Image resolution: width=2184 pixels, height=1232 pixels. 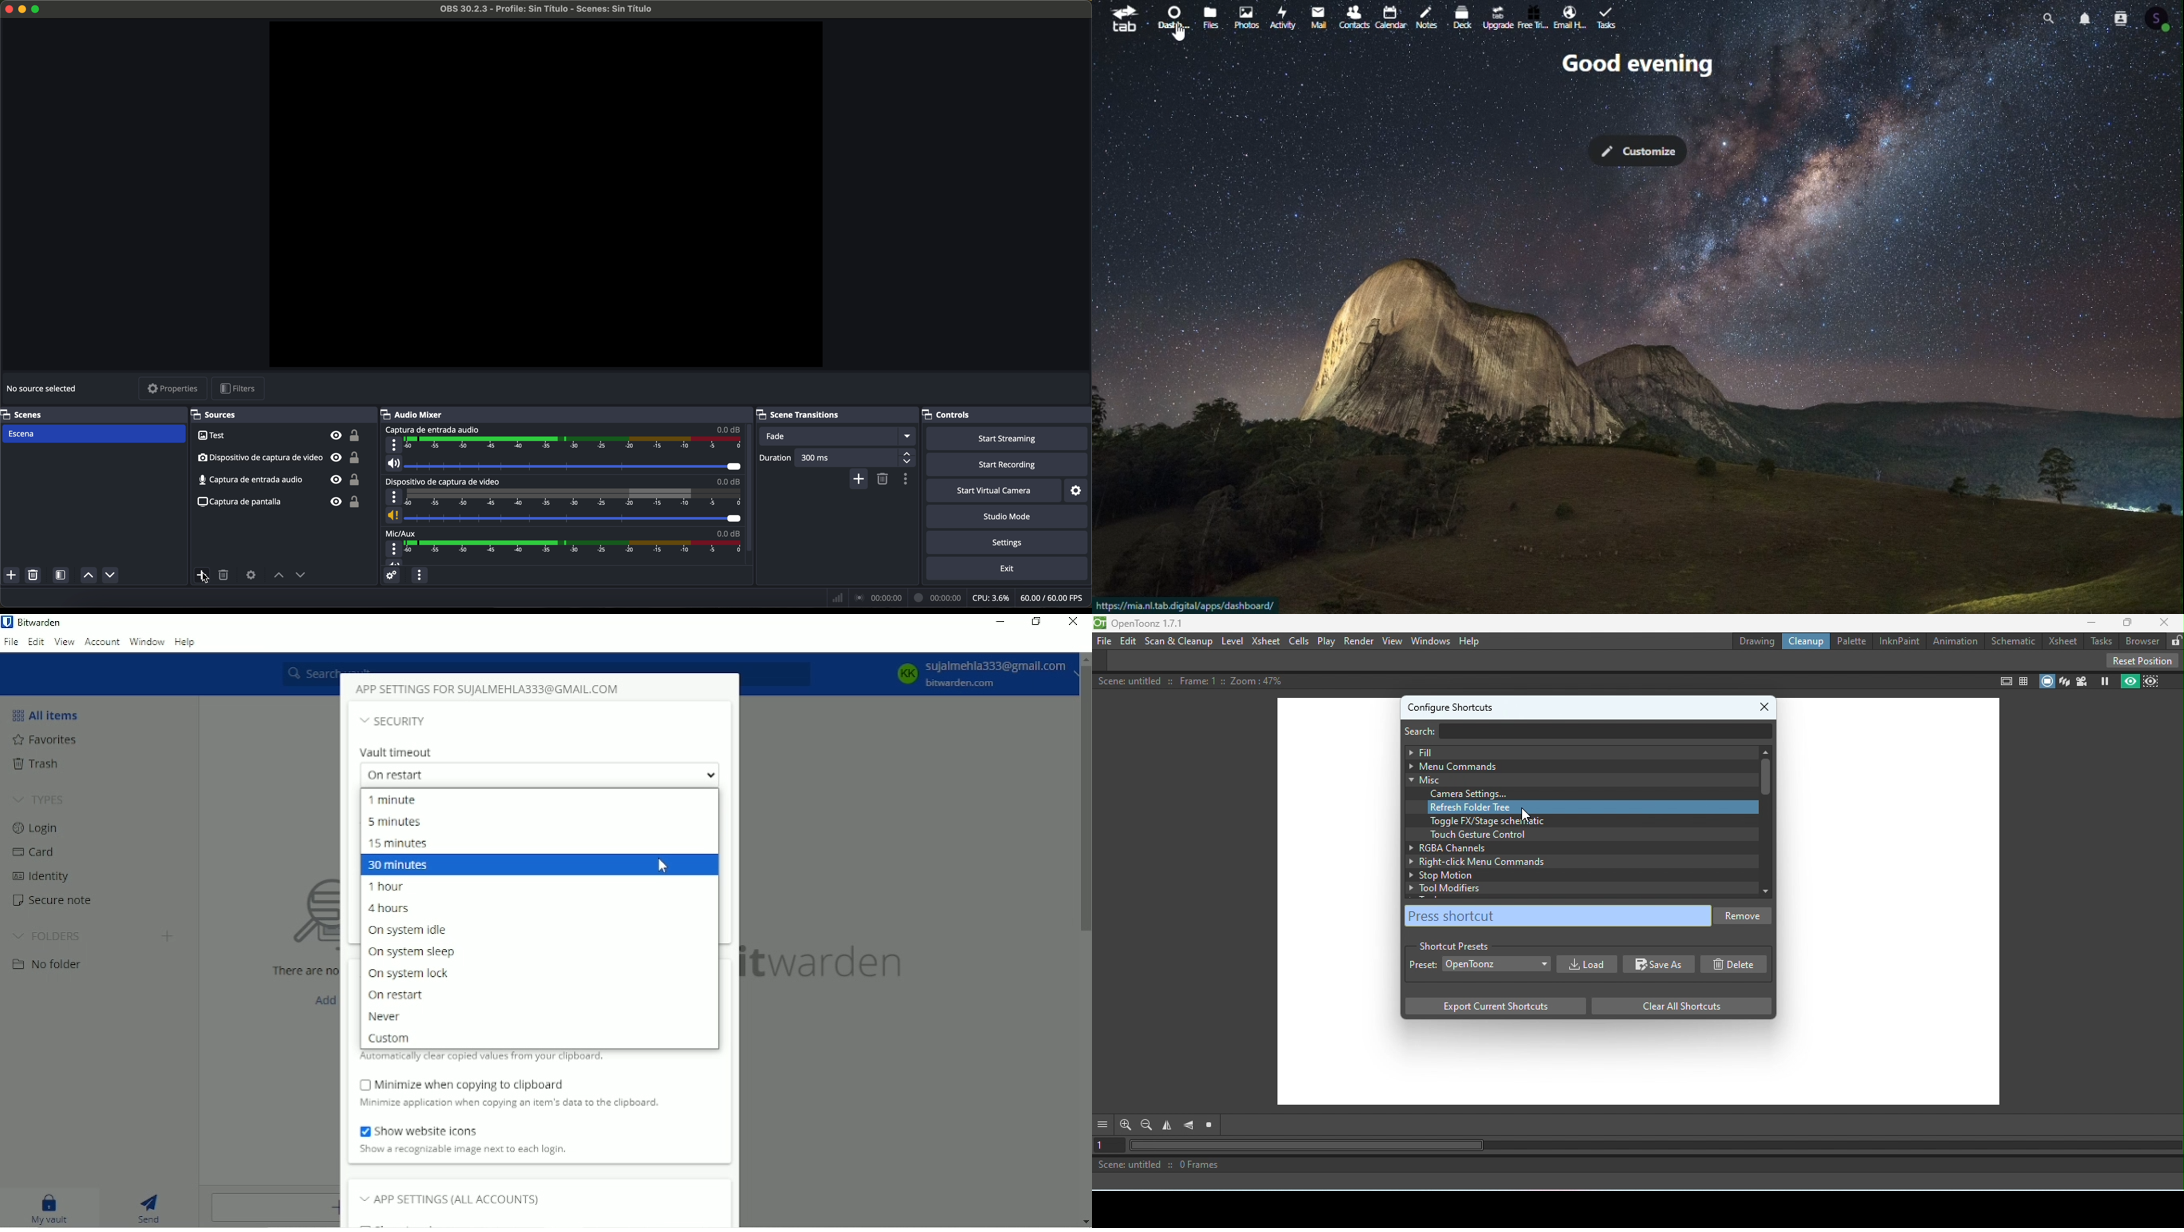 What do you see at coordinates (2004, 682) in the screenshot?
I see `Safe area` at bounding box center [2004, 682].